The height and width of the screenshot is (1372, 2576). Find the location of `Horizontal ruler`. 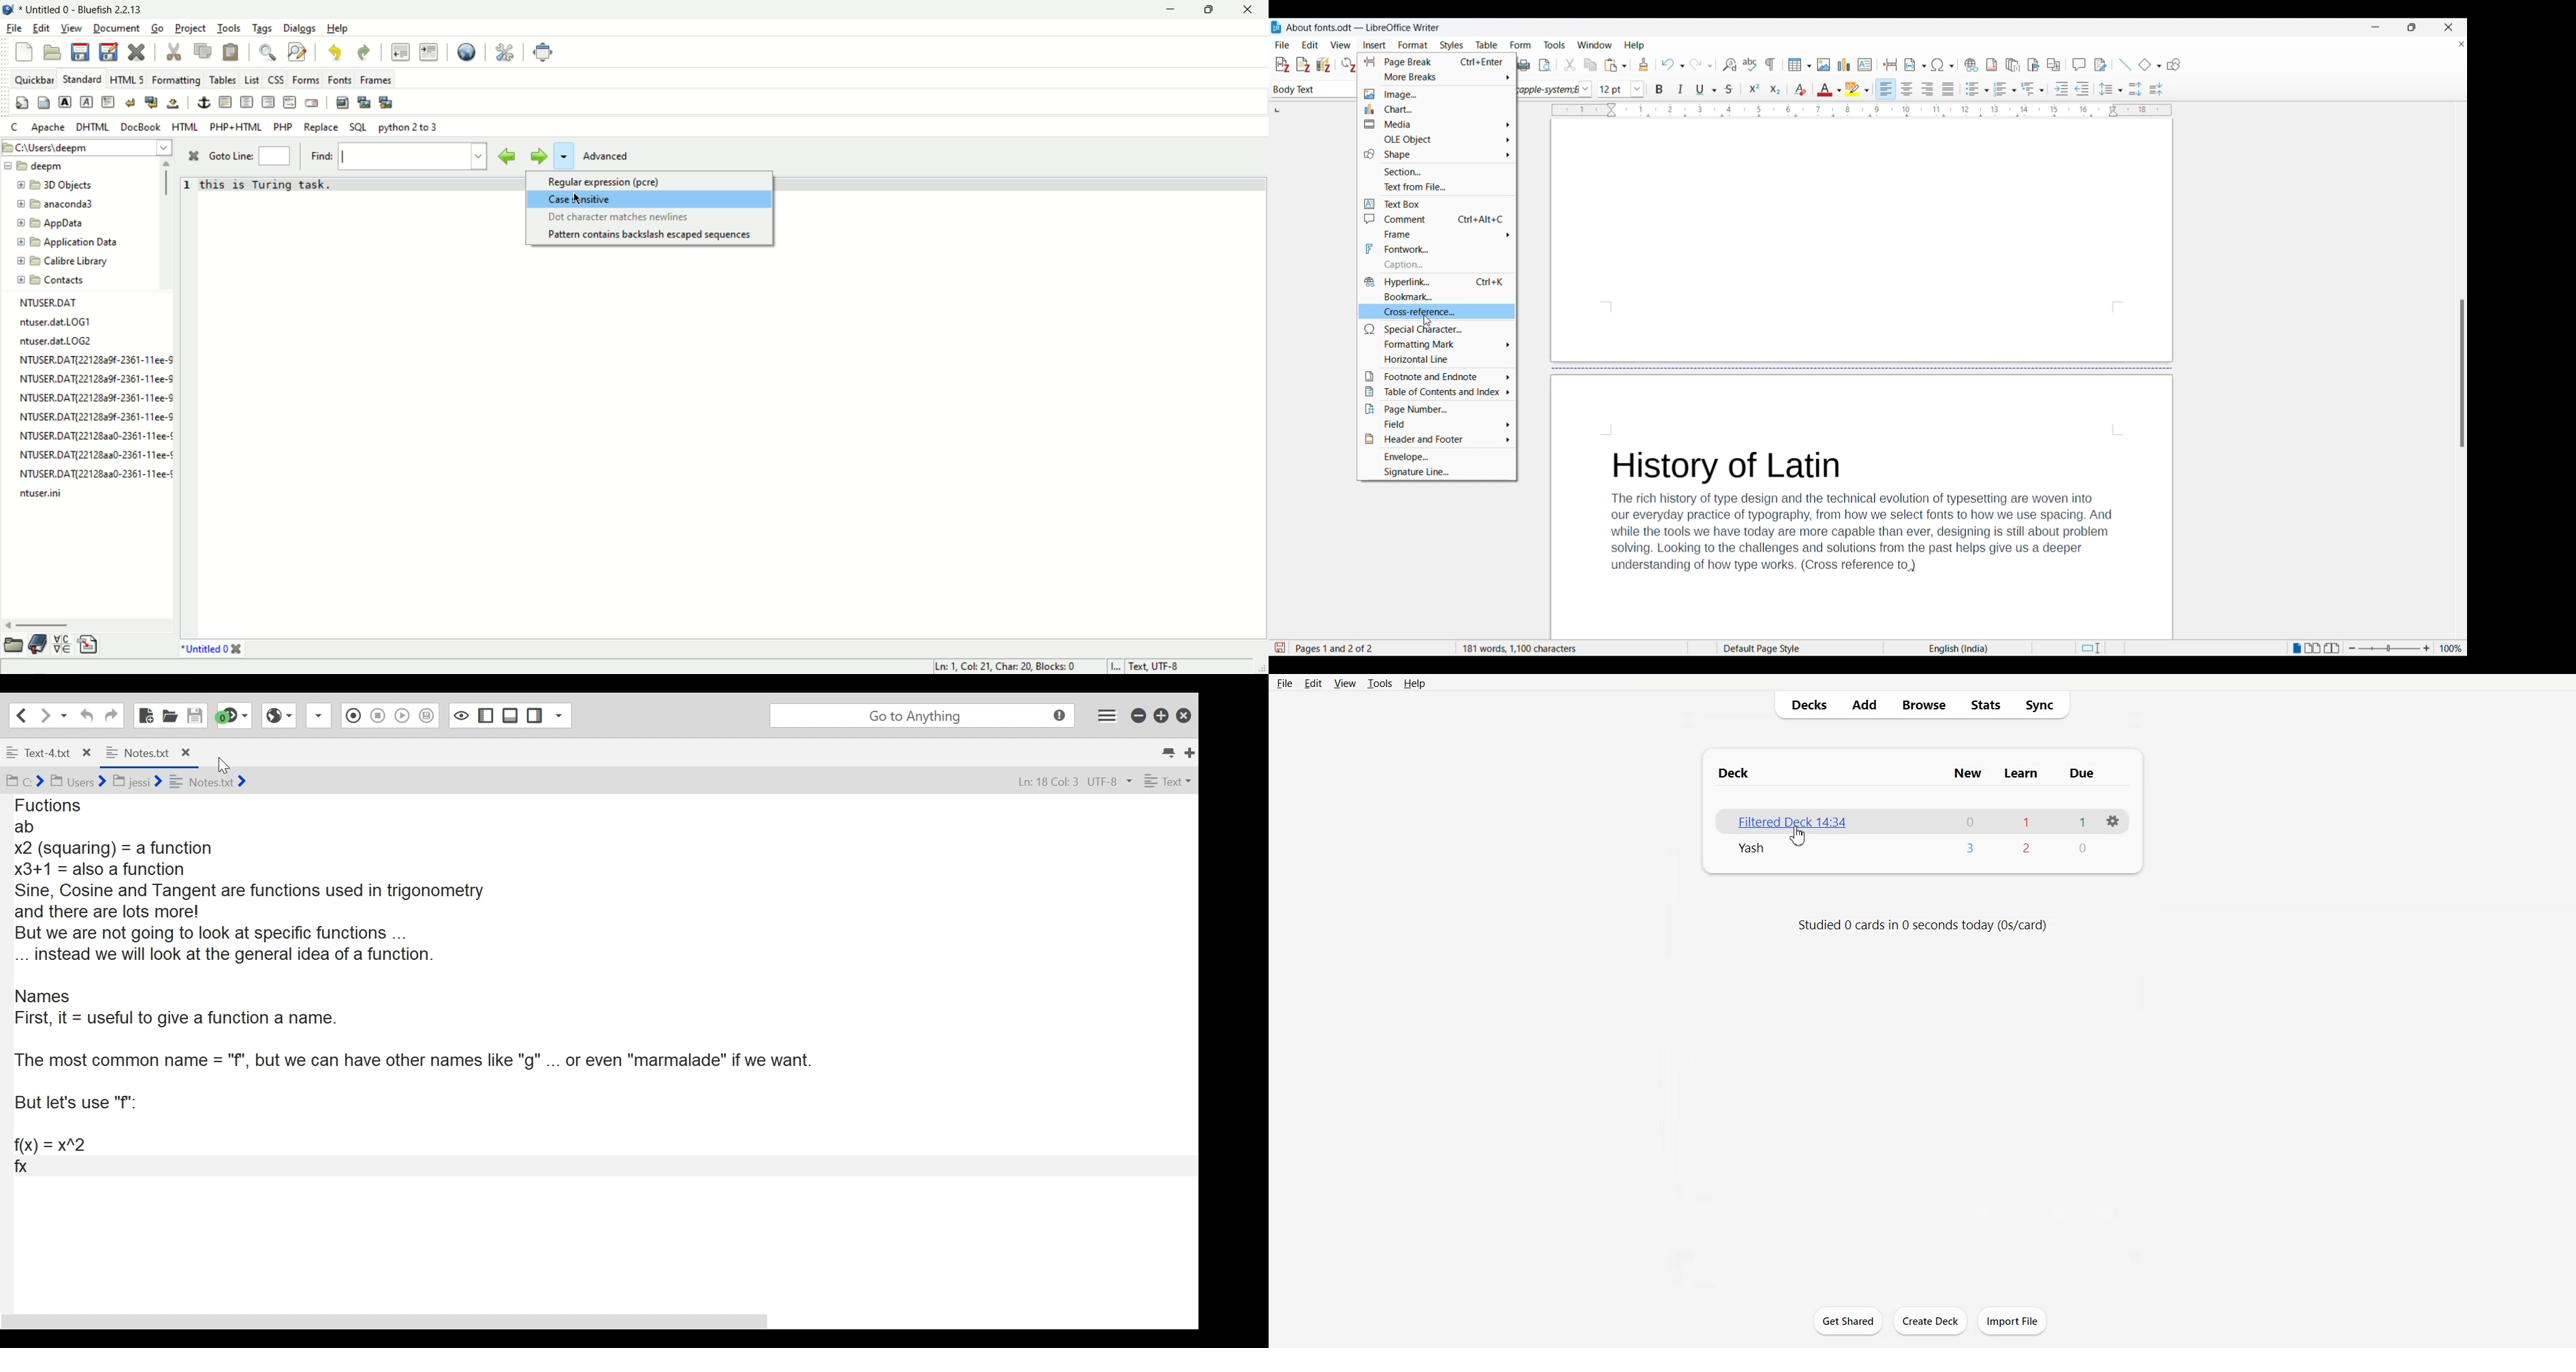

Horizontal ruler is located at coordinates (1862, 110).